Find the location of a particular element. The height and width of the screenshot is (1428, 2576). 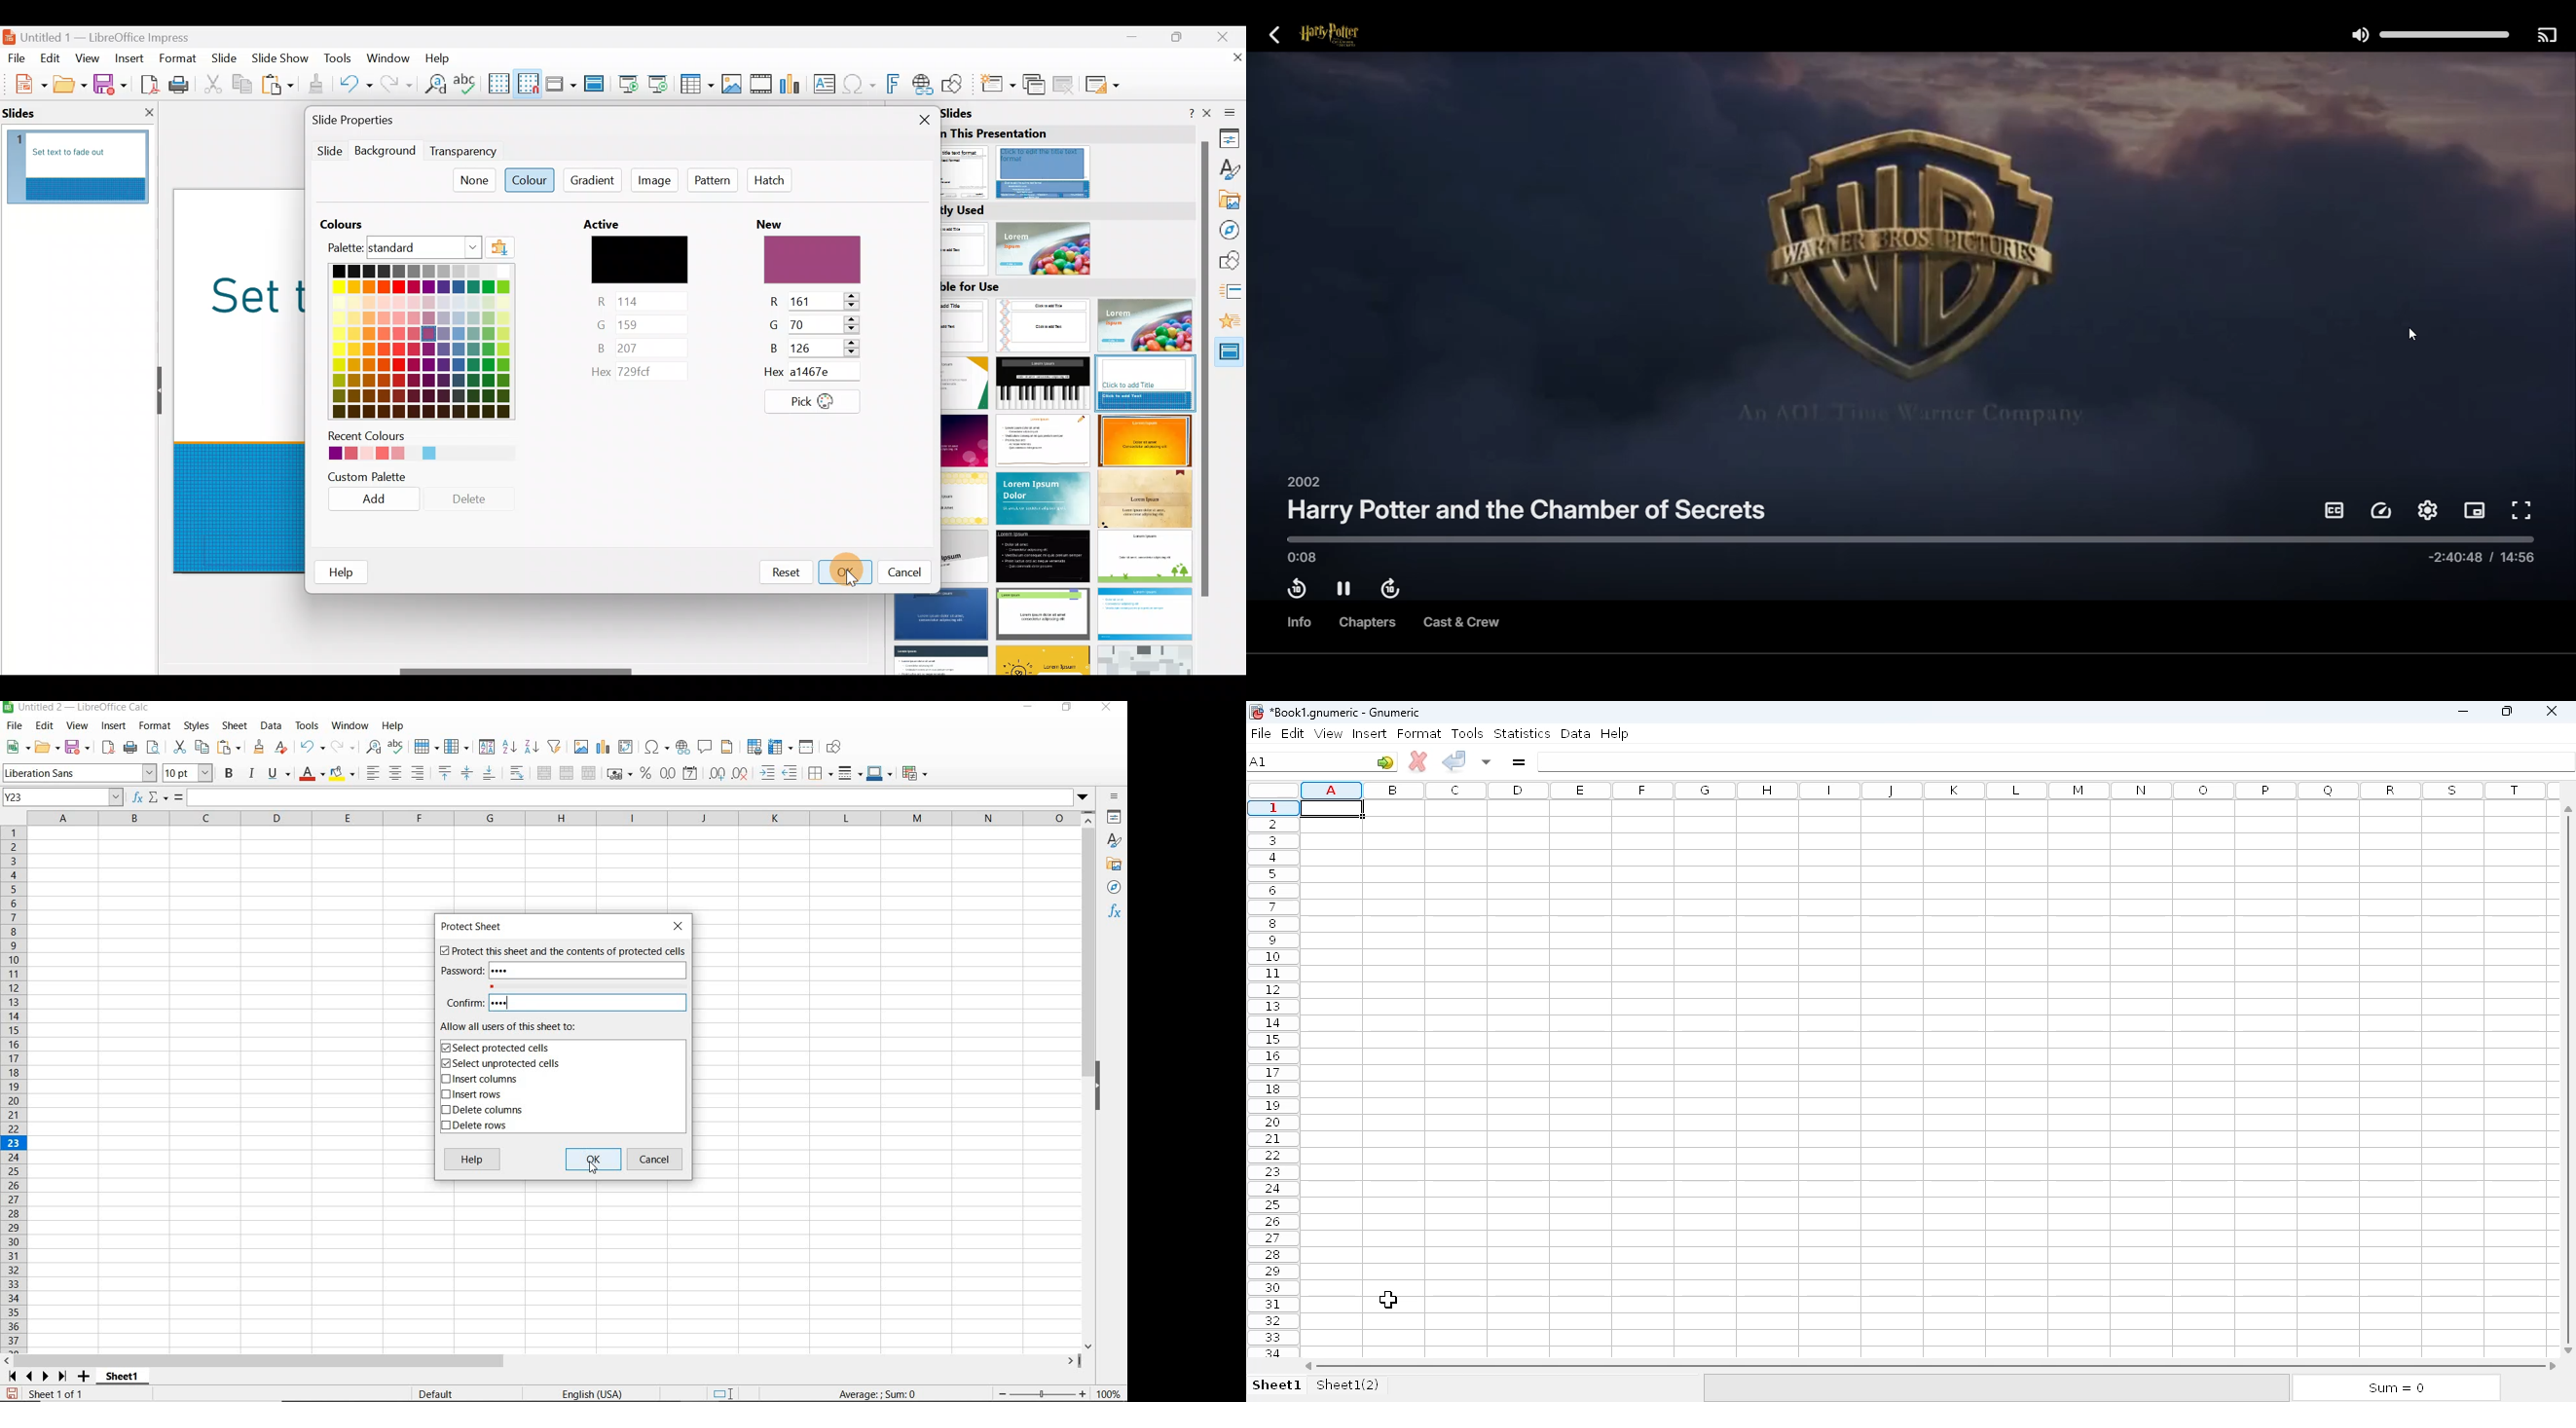

Gradient is located at coordinates (593, 181).